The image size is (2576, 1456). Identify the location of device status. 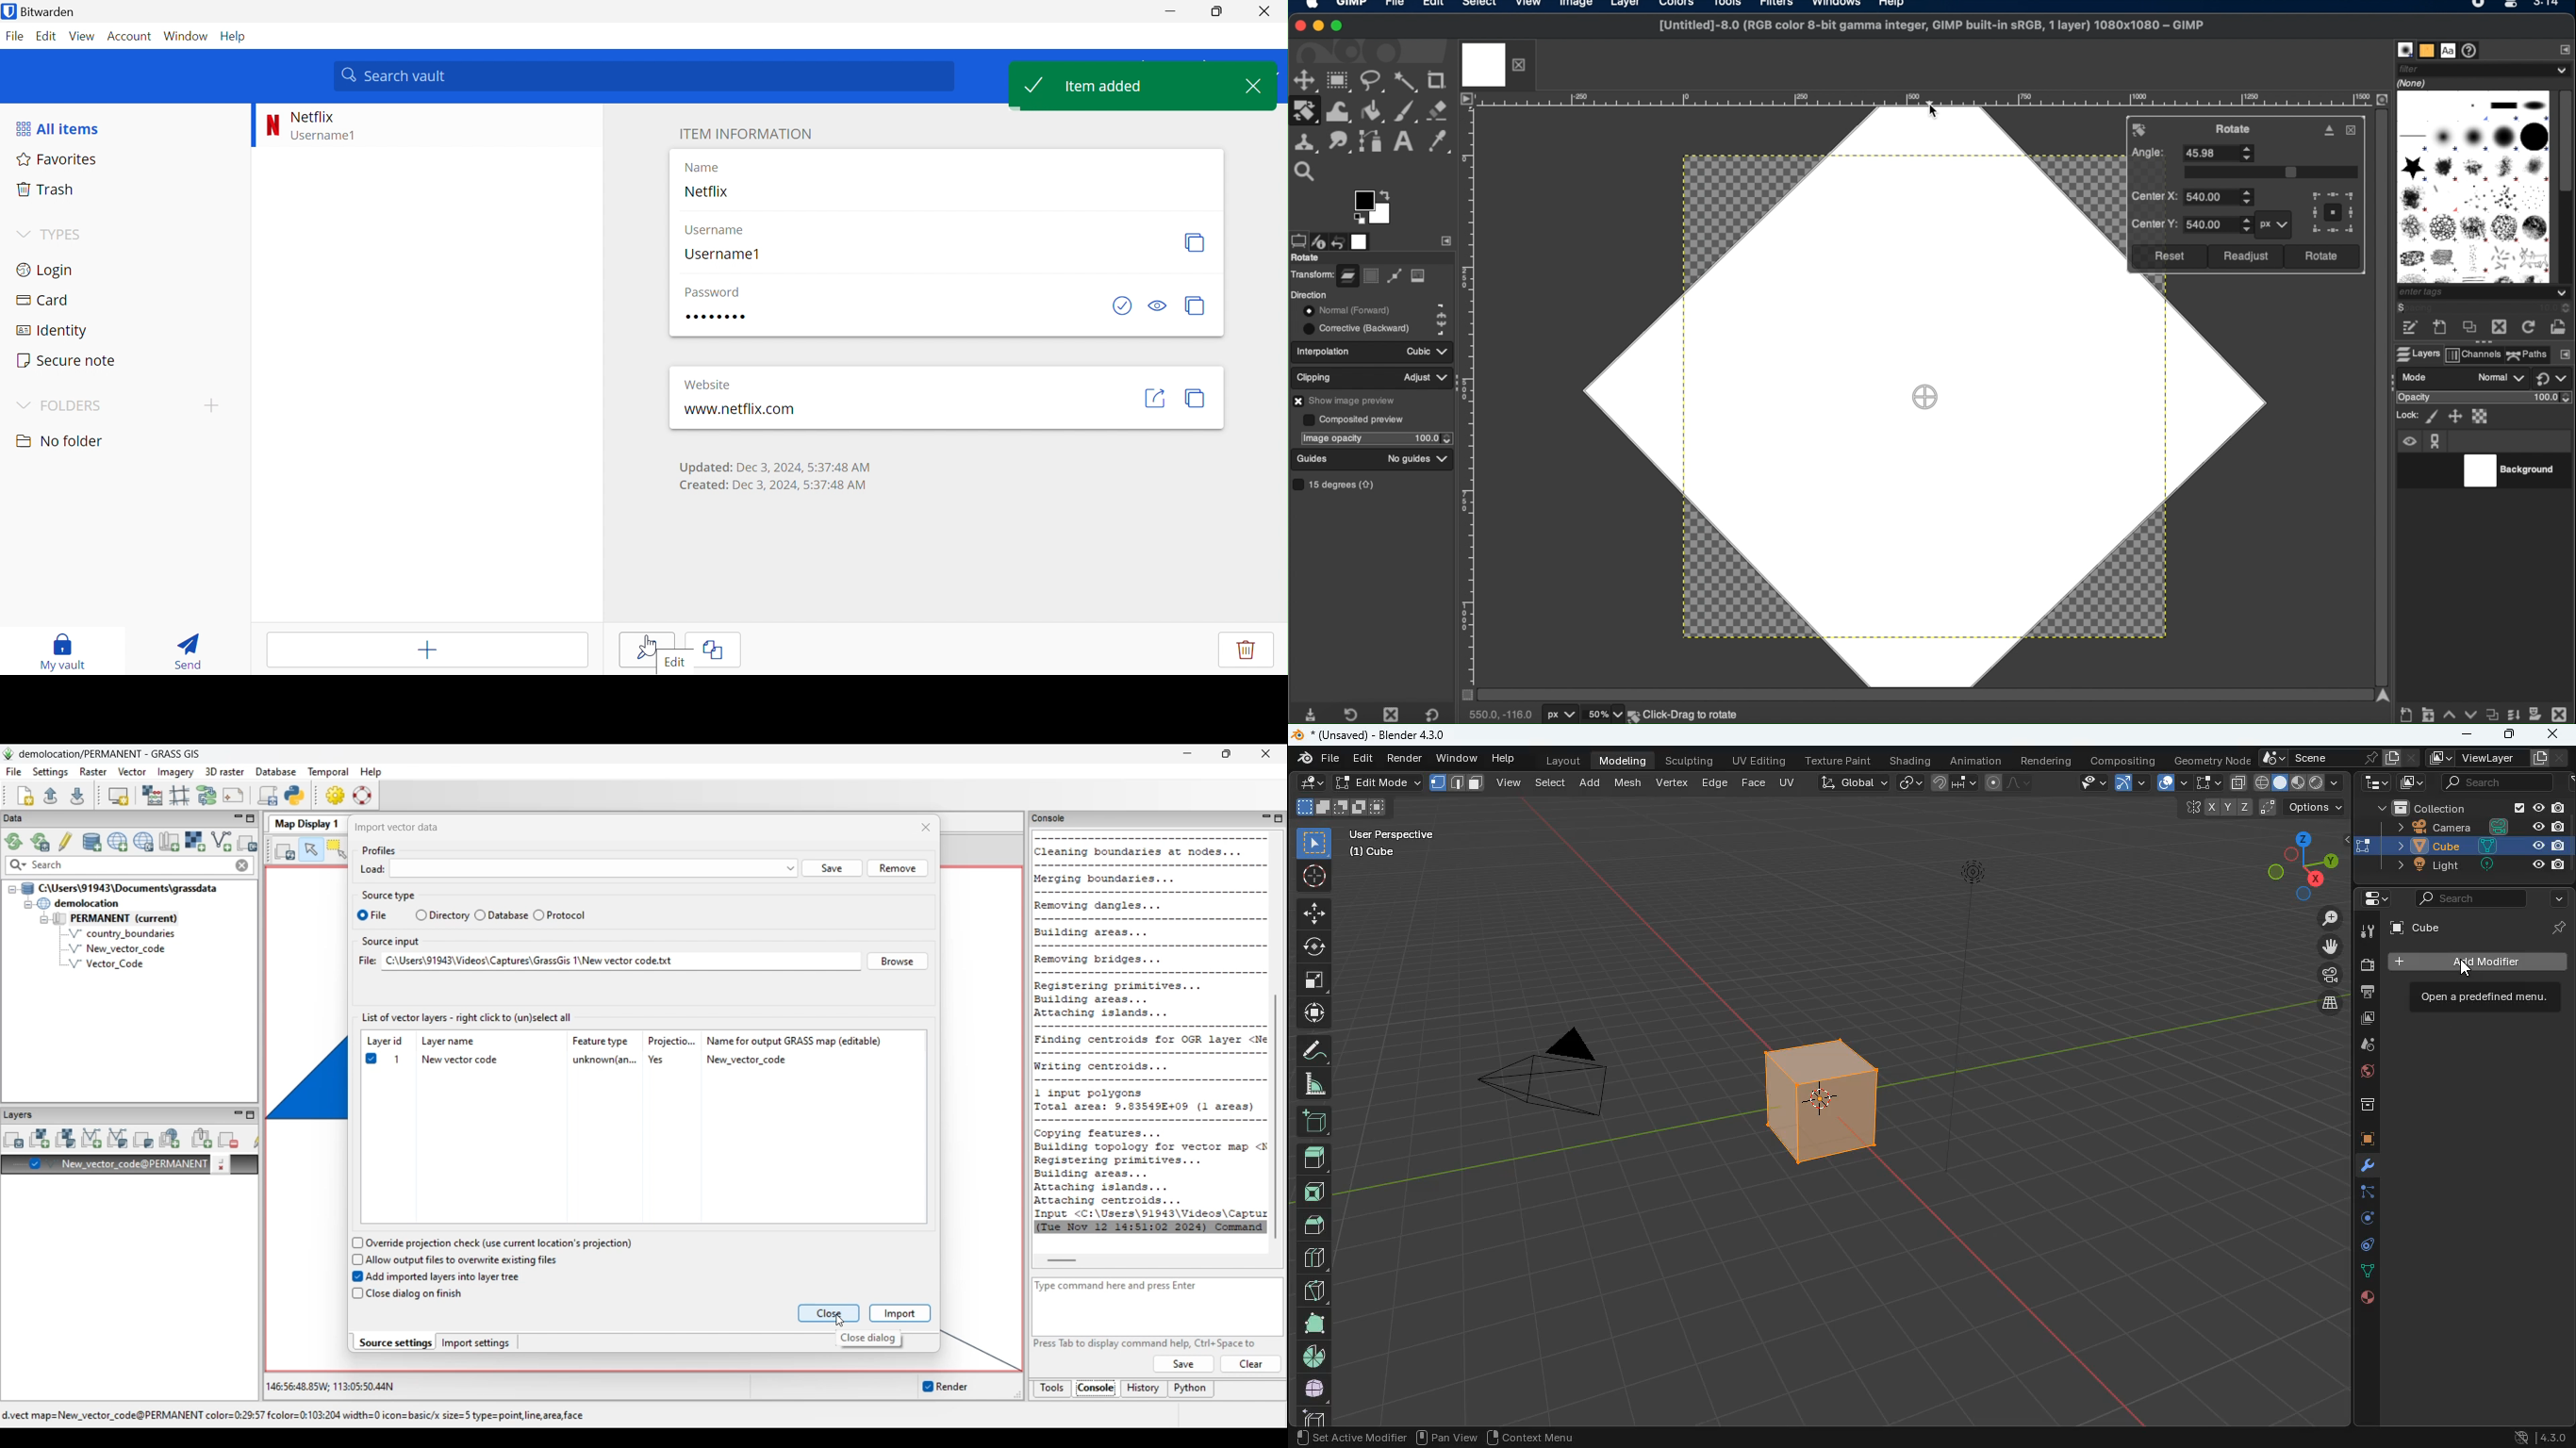
(1320, 240).